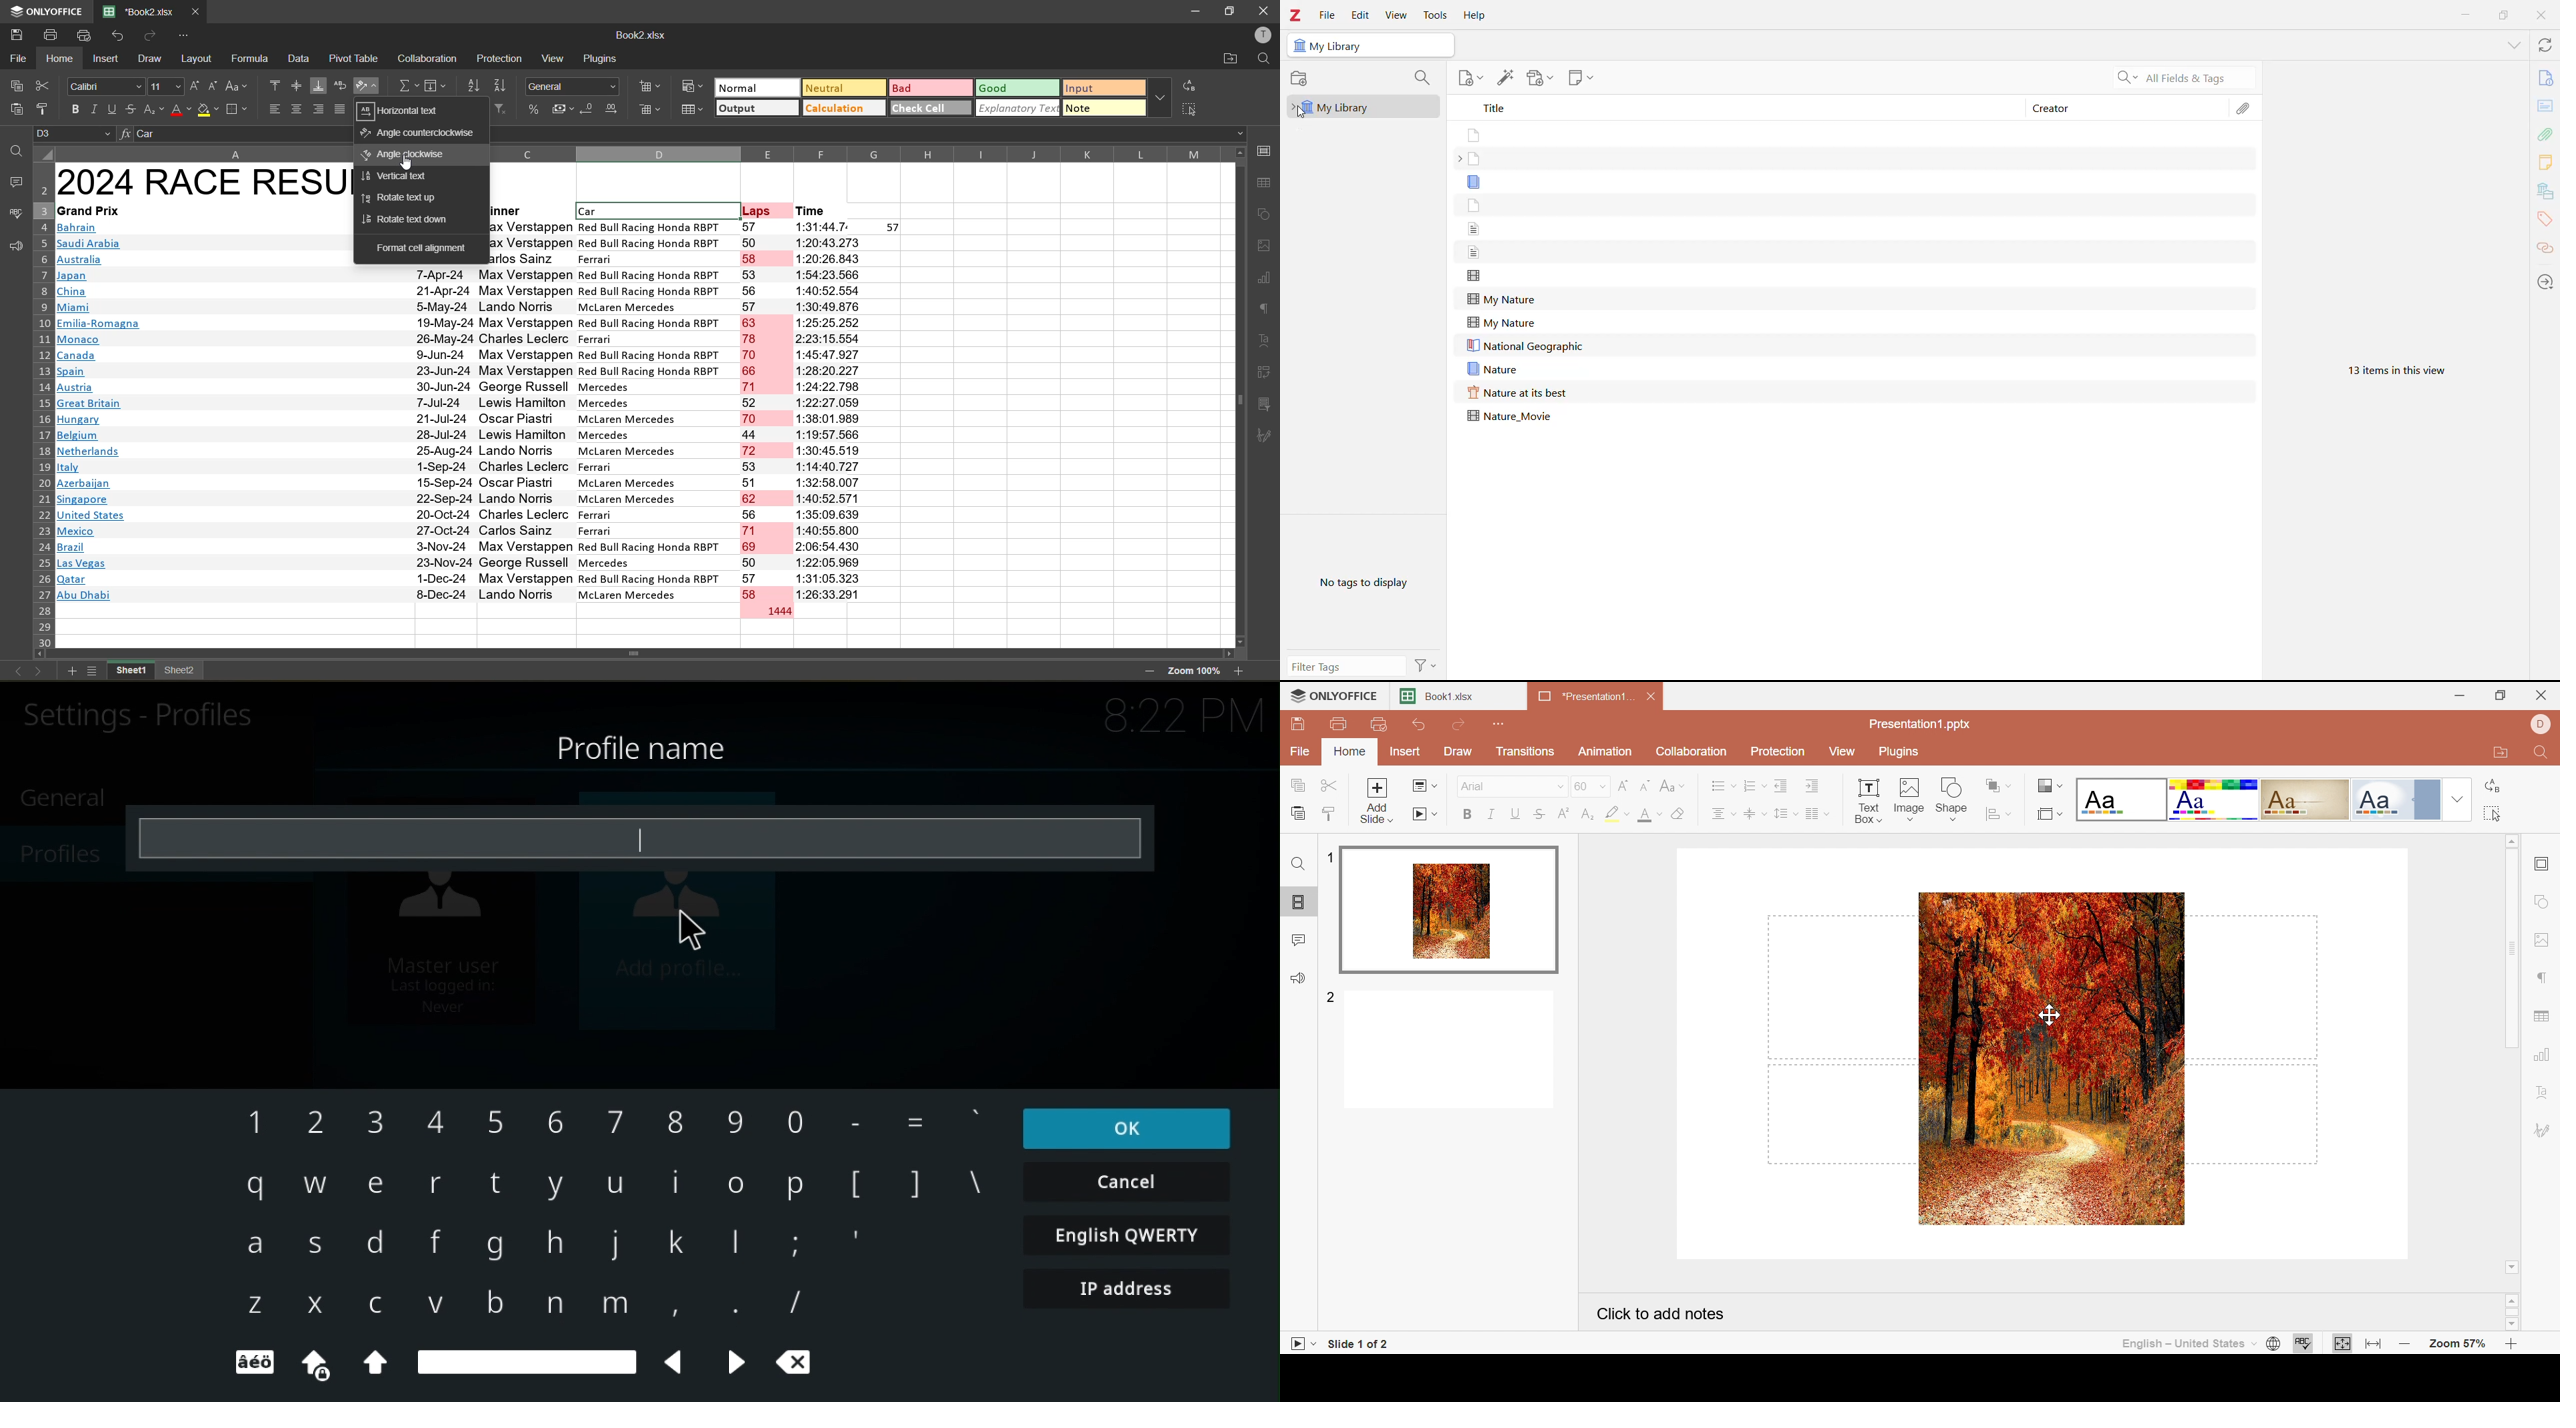 The image size is (2576, 1428). What do you see at coordinates (1996, 815) in the screenshot?
I see `Align shape` at bounding box center [1996, 815].